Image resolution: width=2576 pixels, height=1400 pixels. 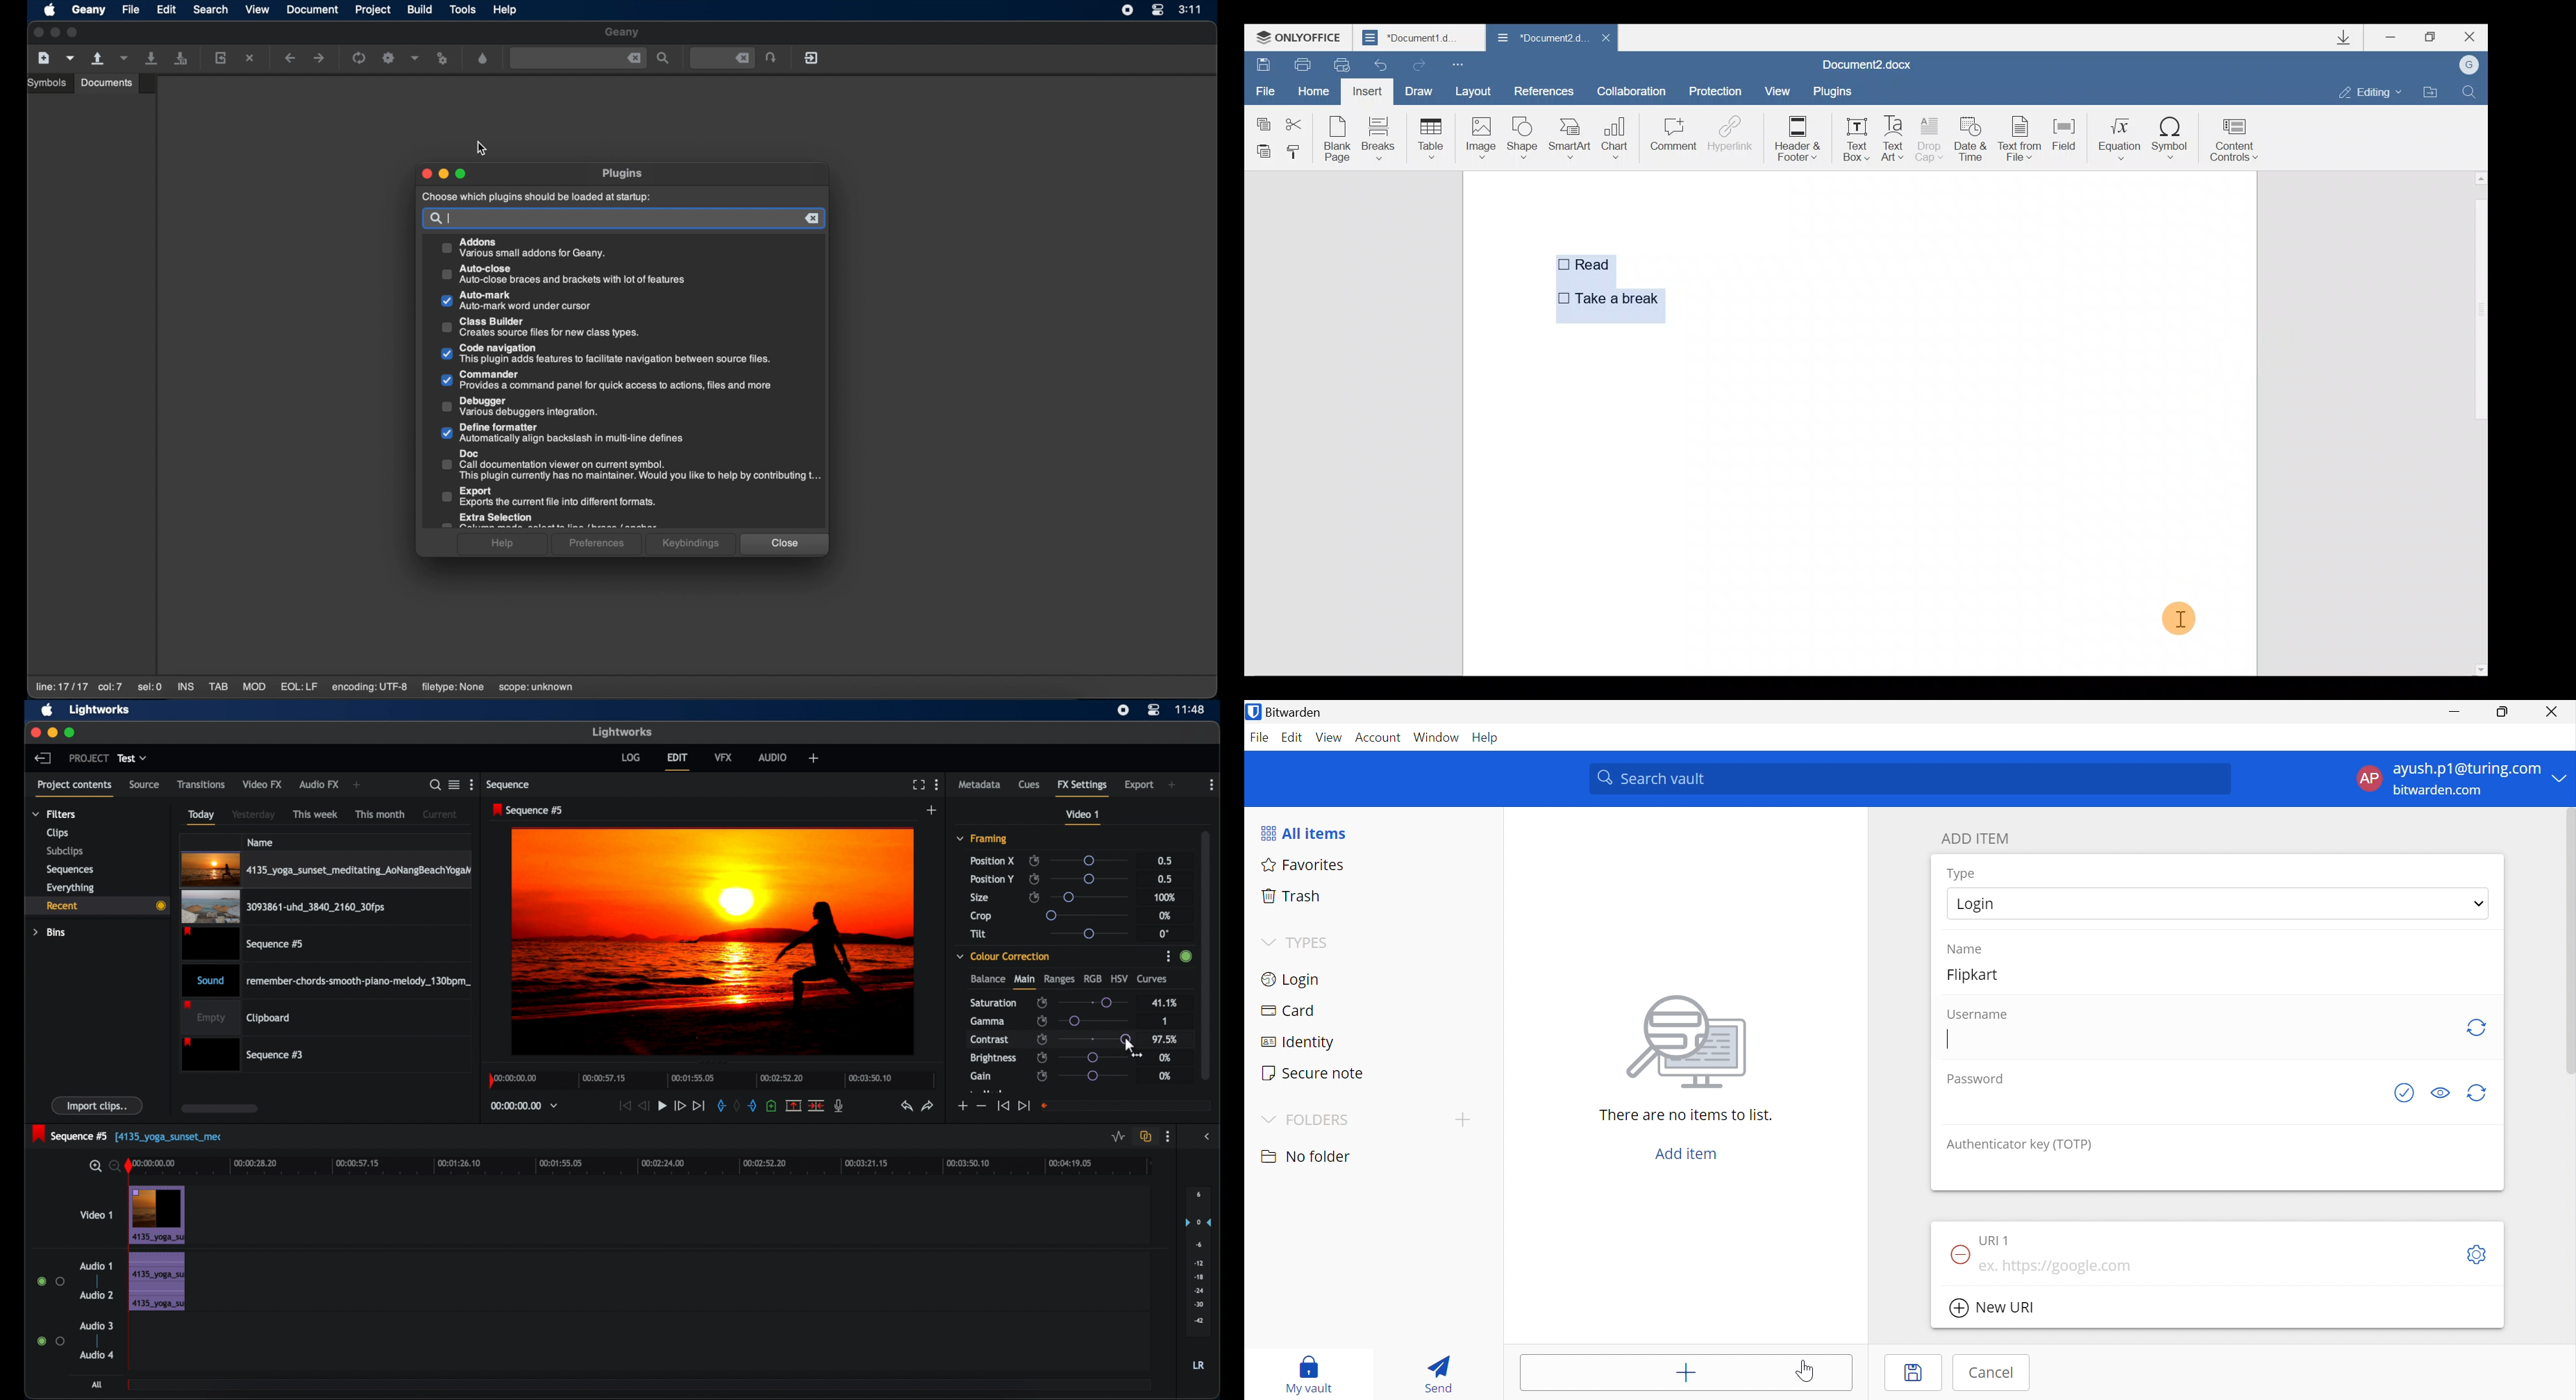 I want to click on add, so click(x=1173, y=785).